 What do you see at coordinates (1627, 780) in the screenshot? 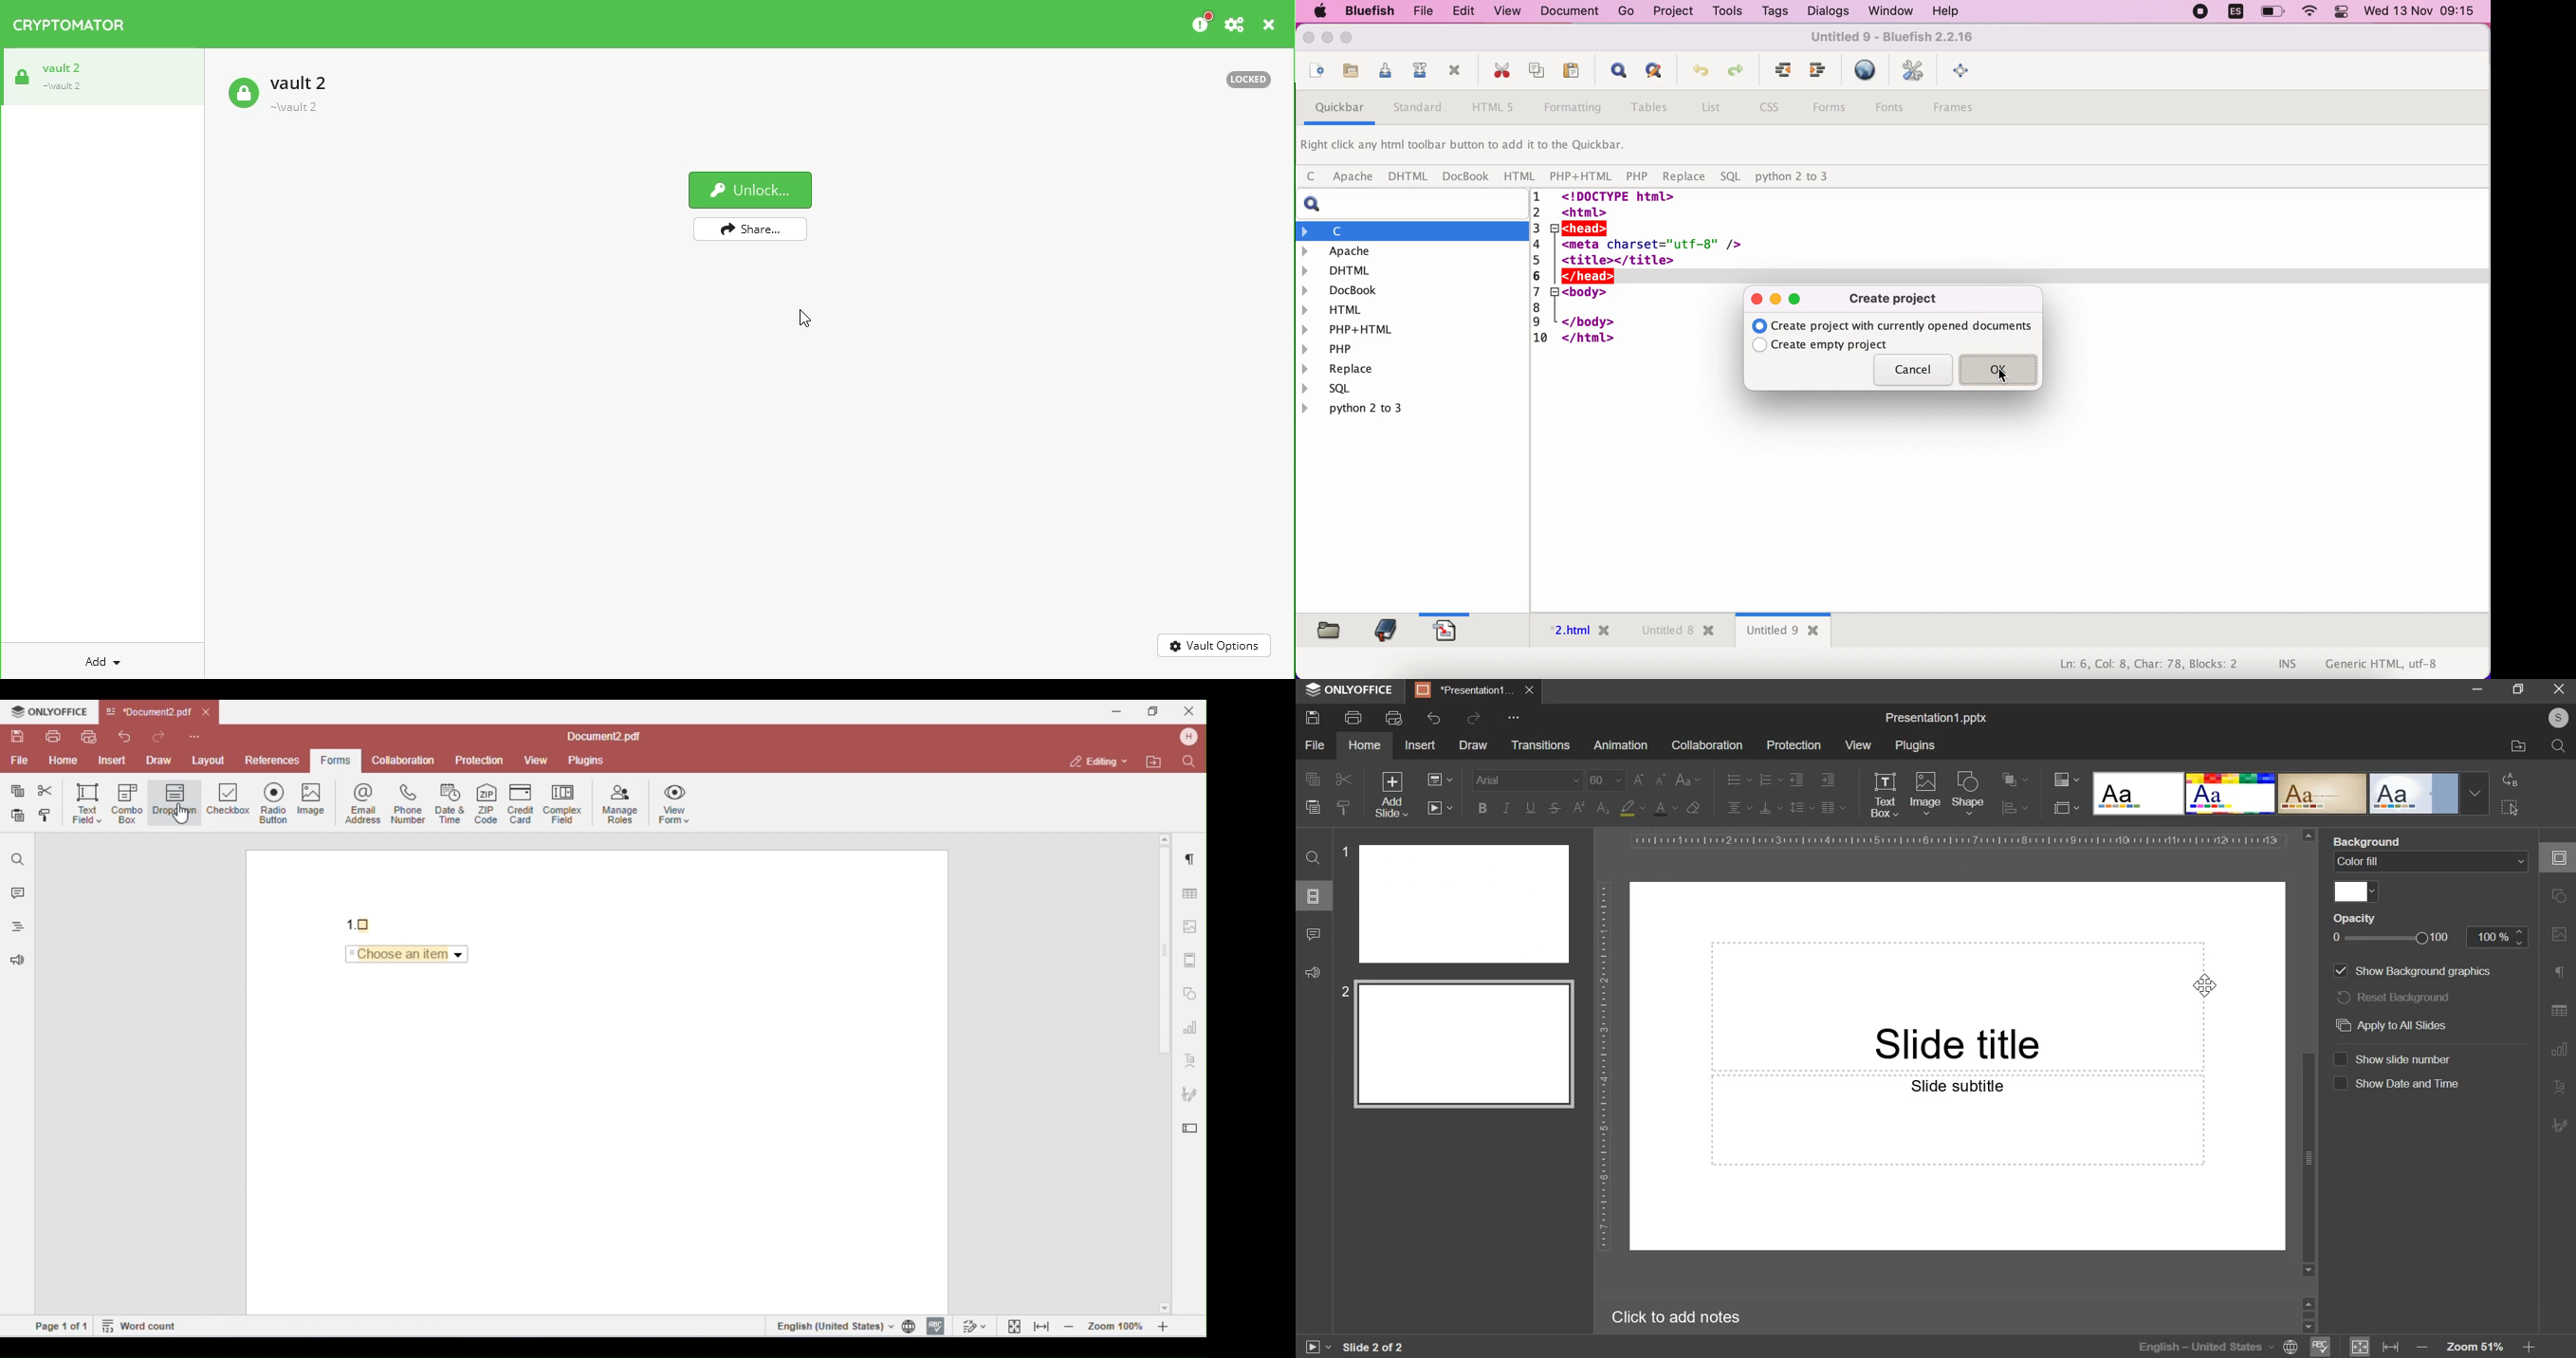
I see `font size` at bounding box center [1627, 780].